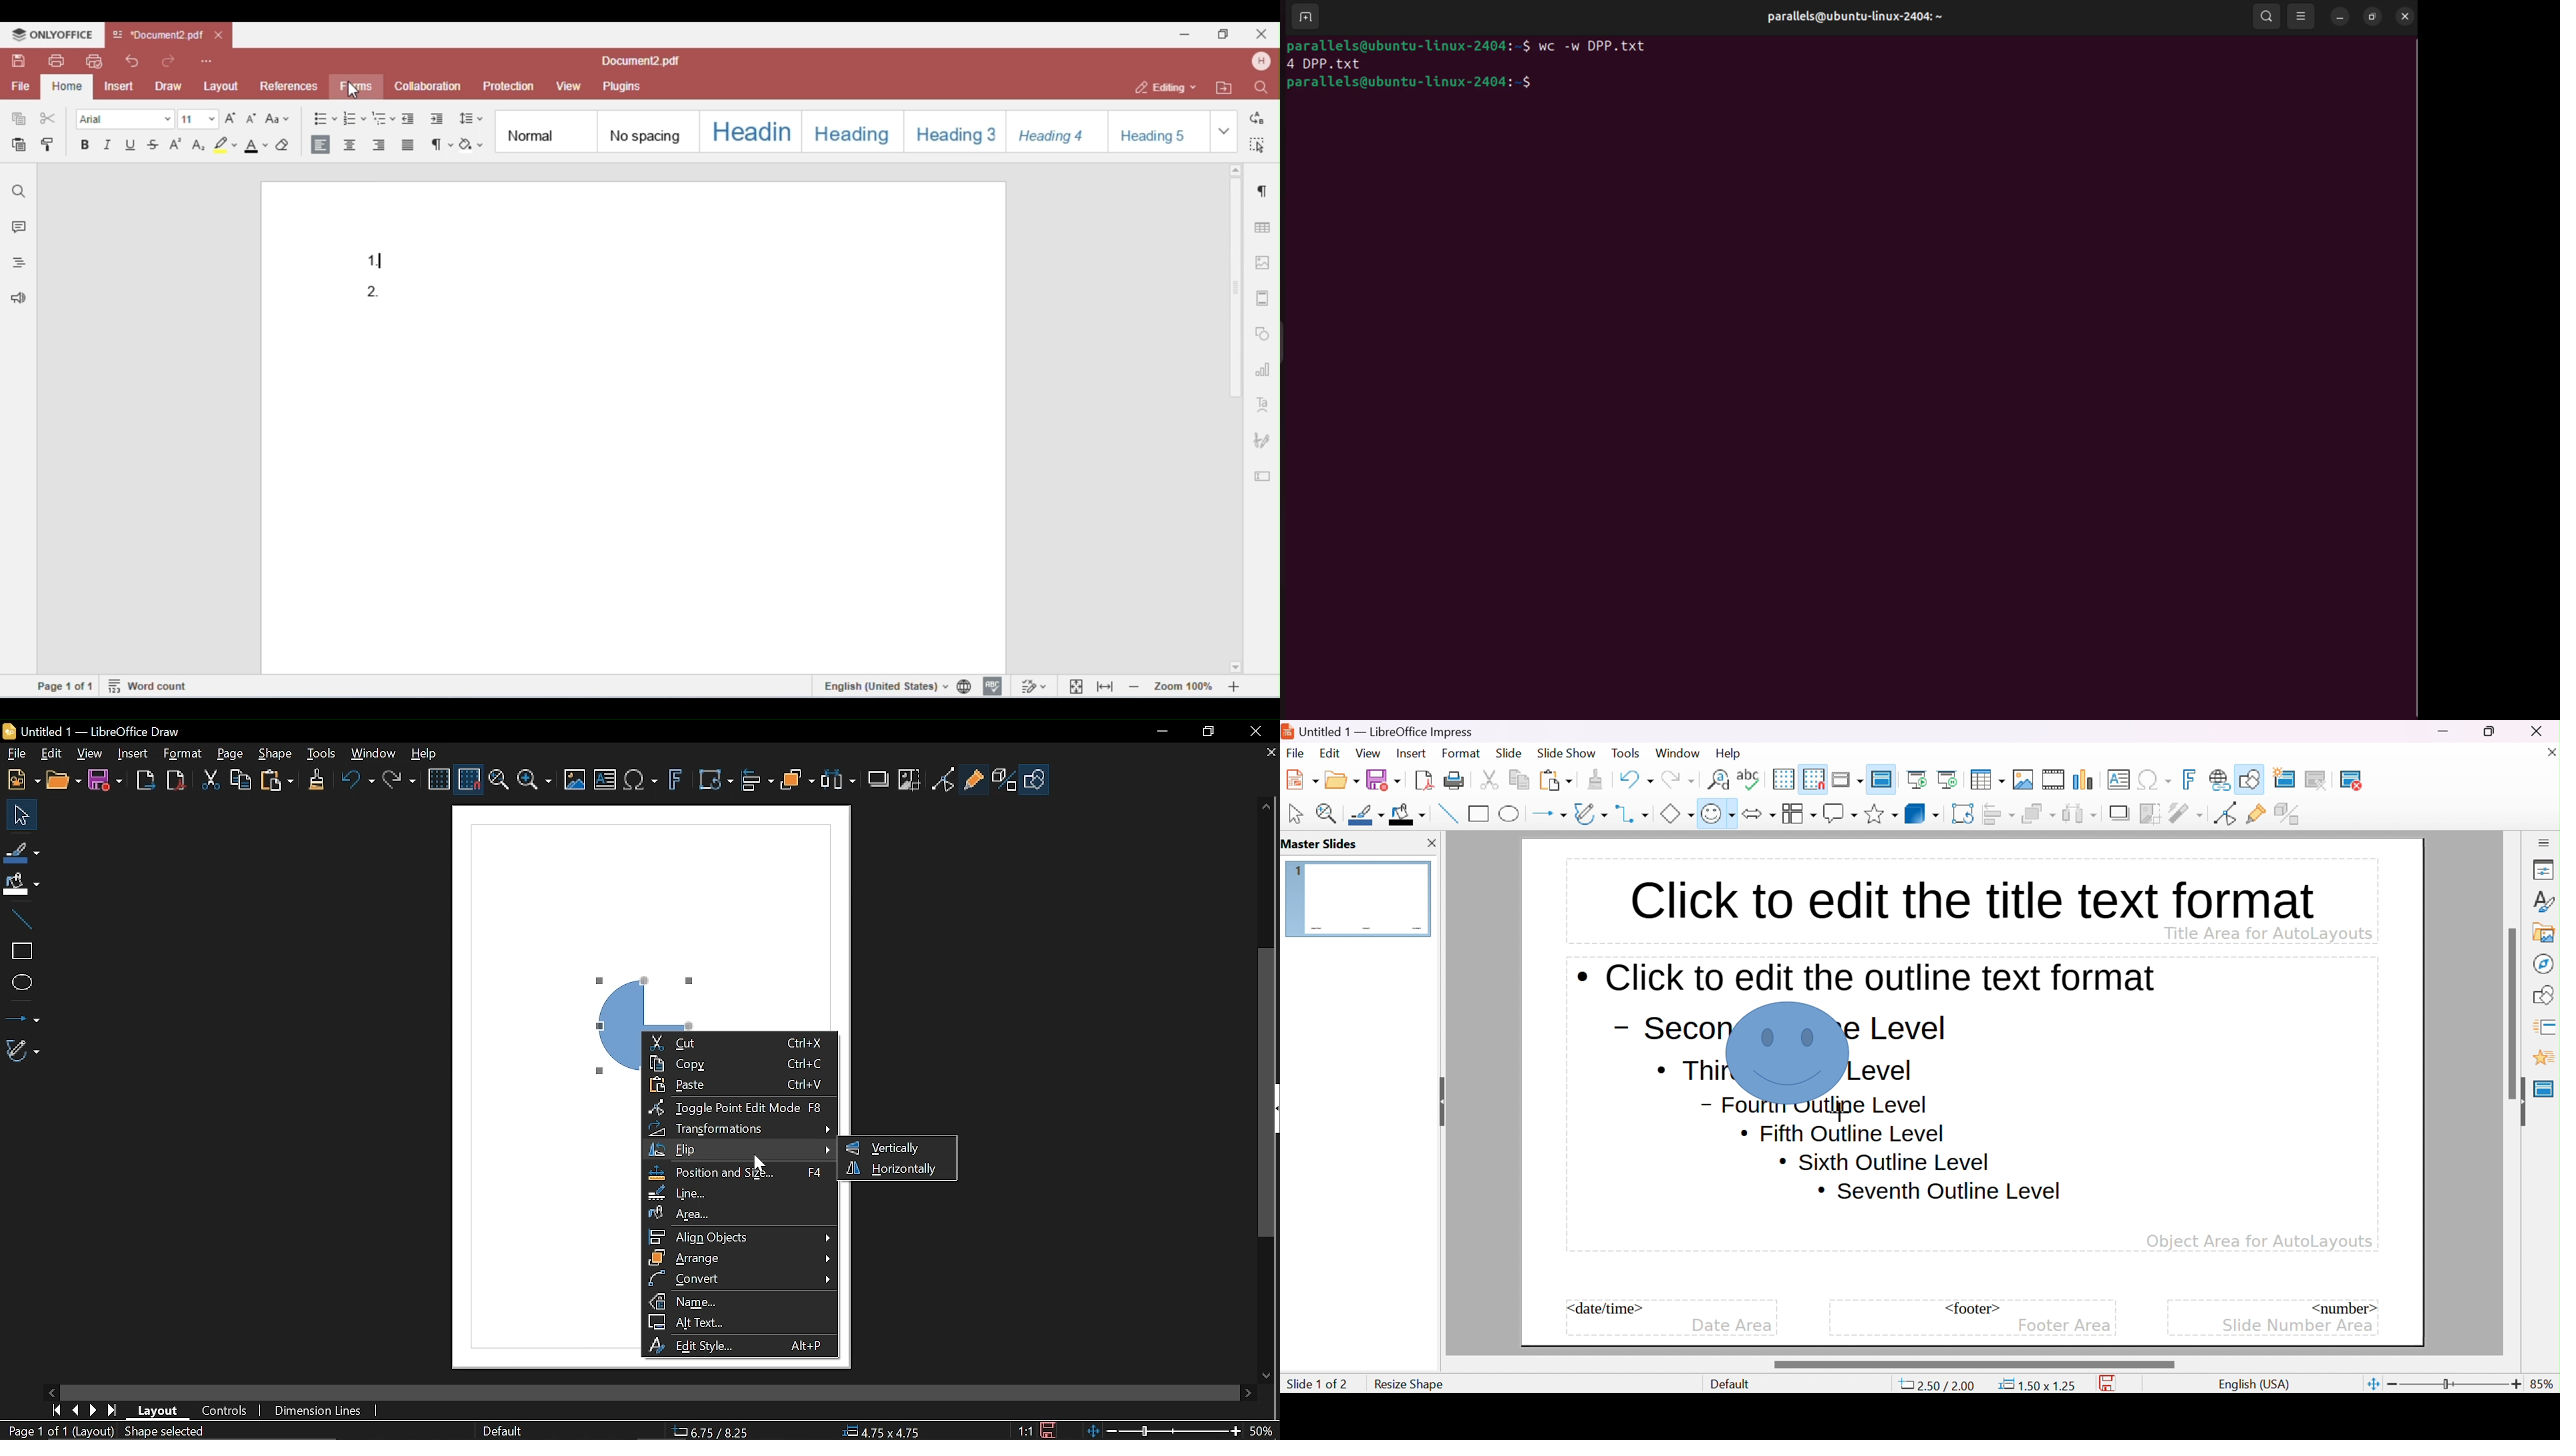 This screenshot has width=2576, height=1456. I want to click on parallels@ubuntu-linux-2404:~$, so click(1409, 44).